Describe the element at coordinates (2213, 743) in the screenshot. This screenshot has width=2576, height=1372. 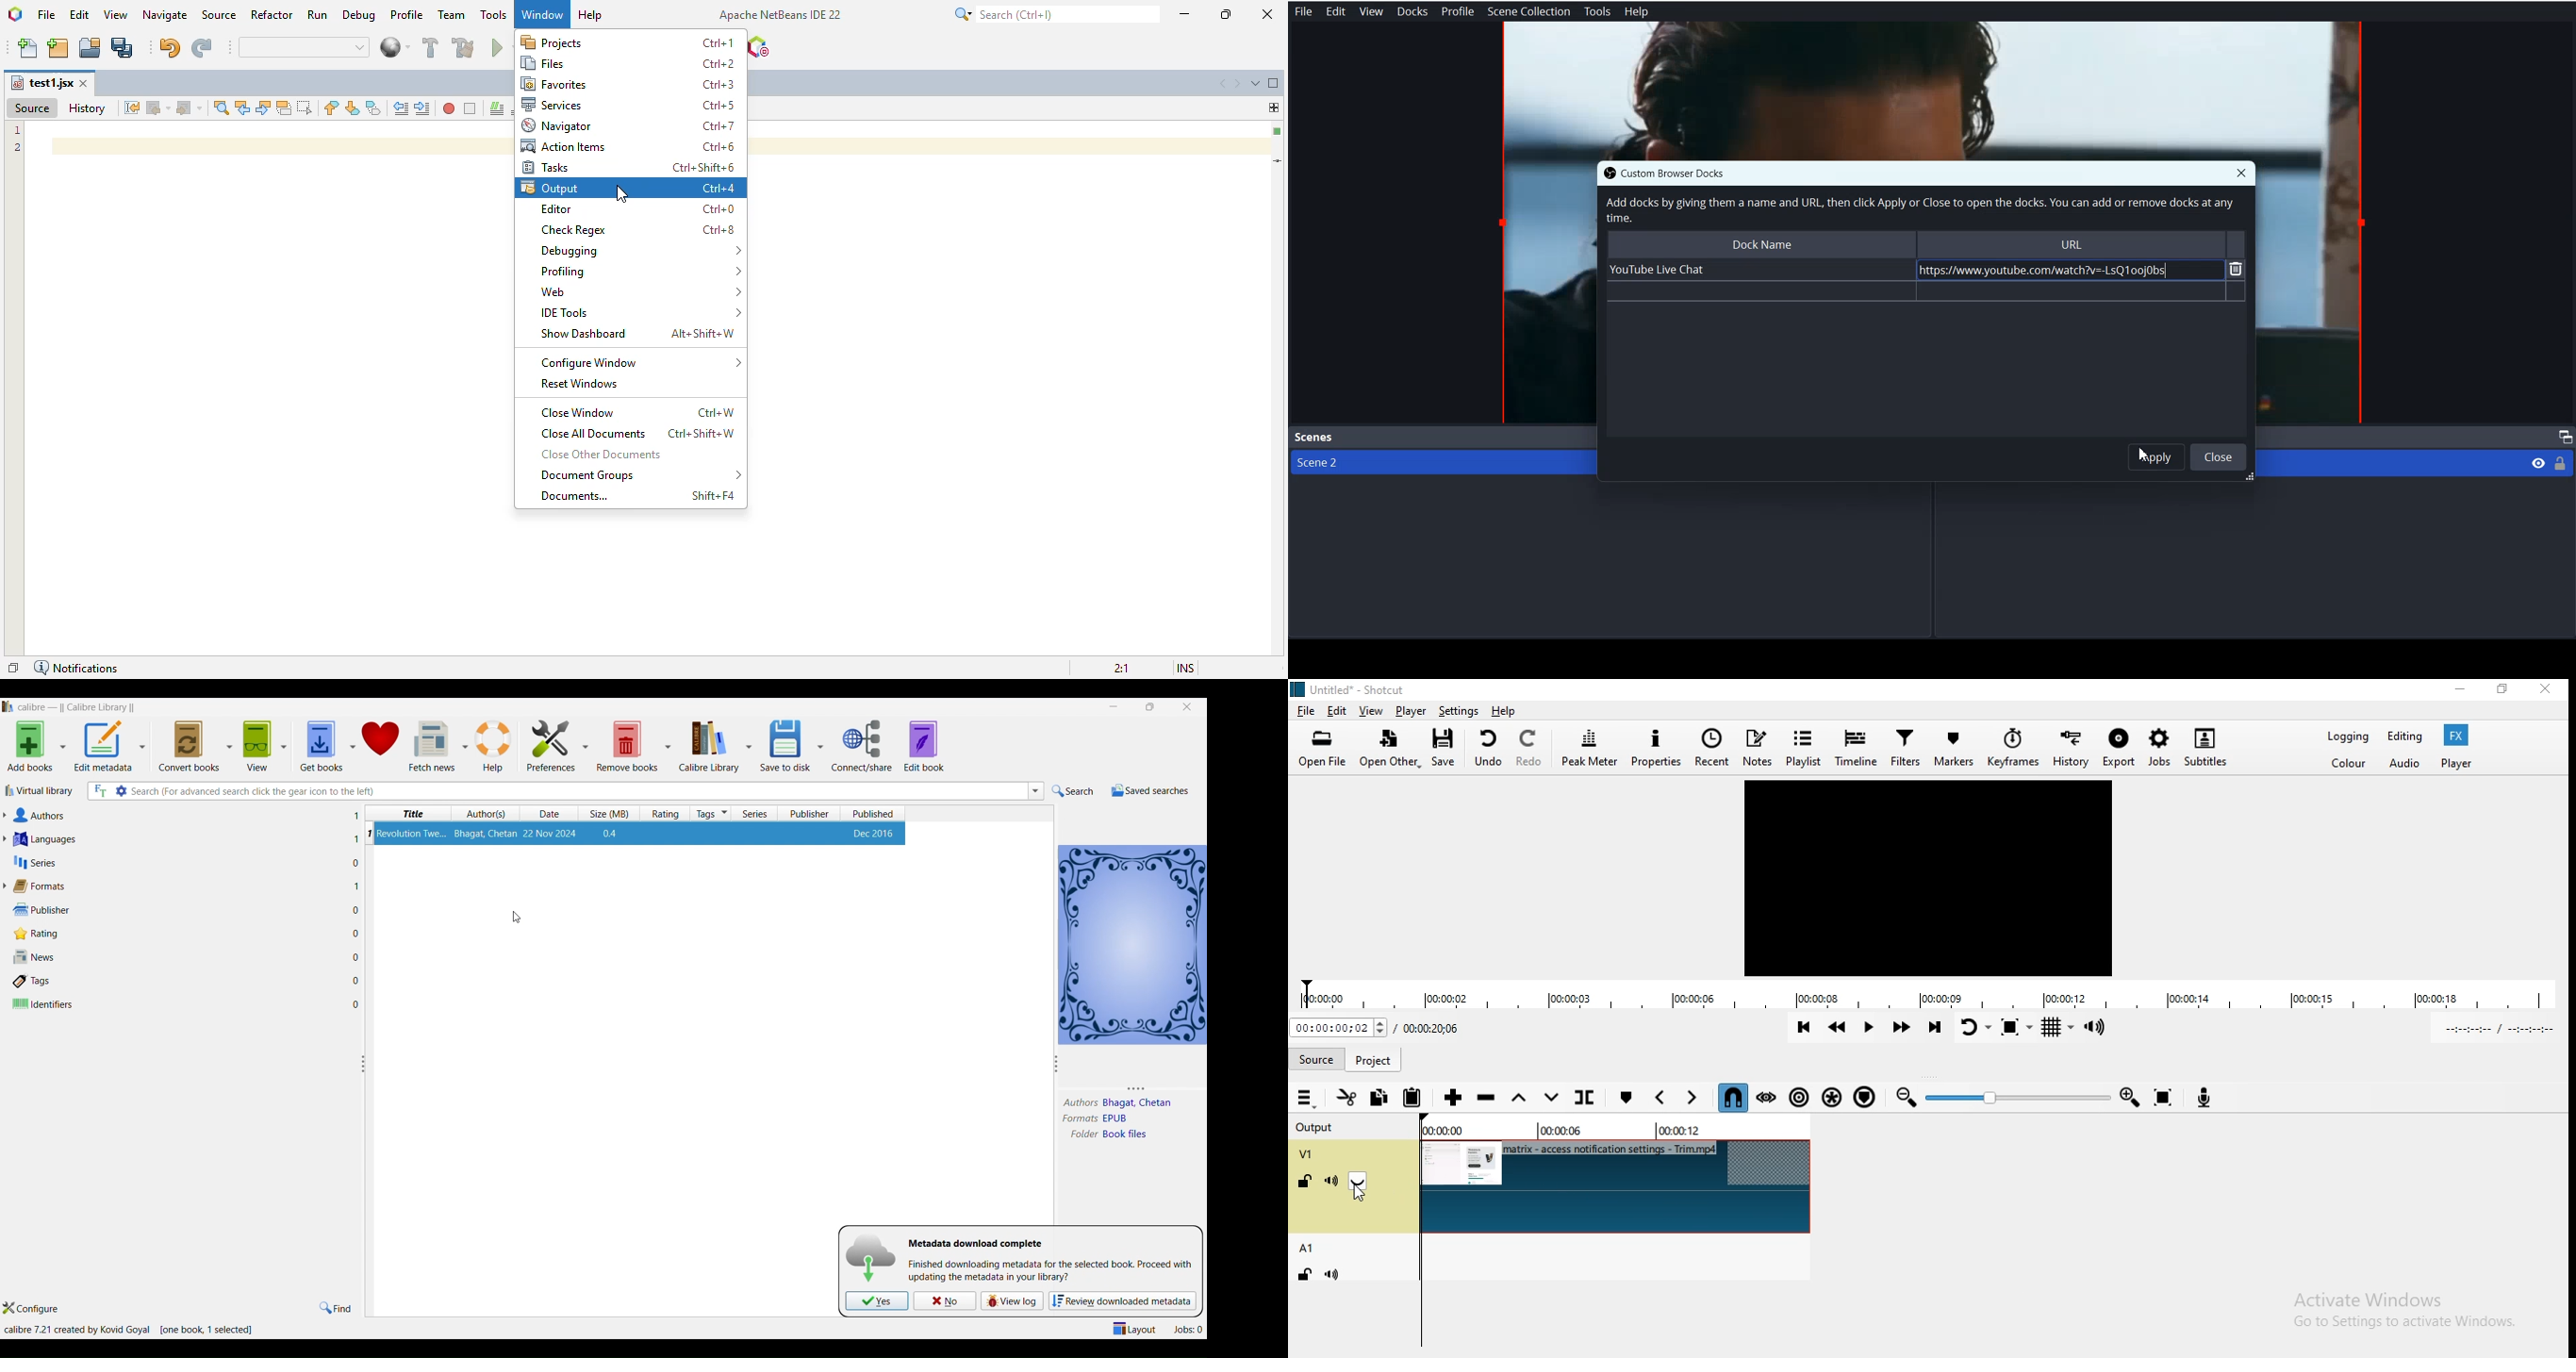
I see `Subtitles` at that location.